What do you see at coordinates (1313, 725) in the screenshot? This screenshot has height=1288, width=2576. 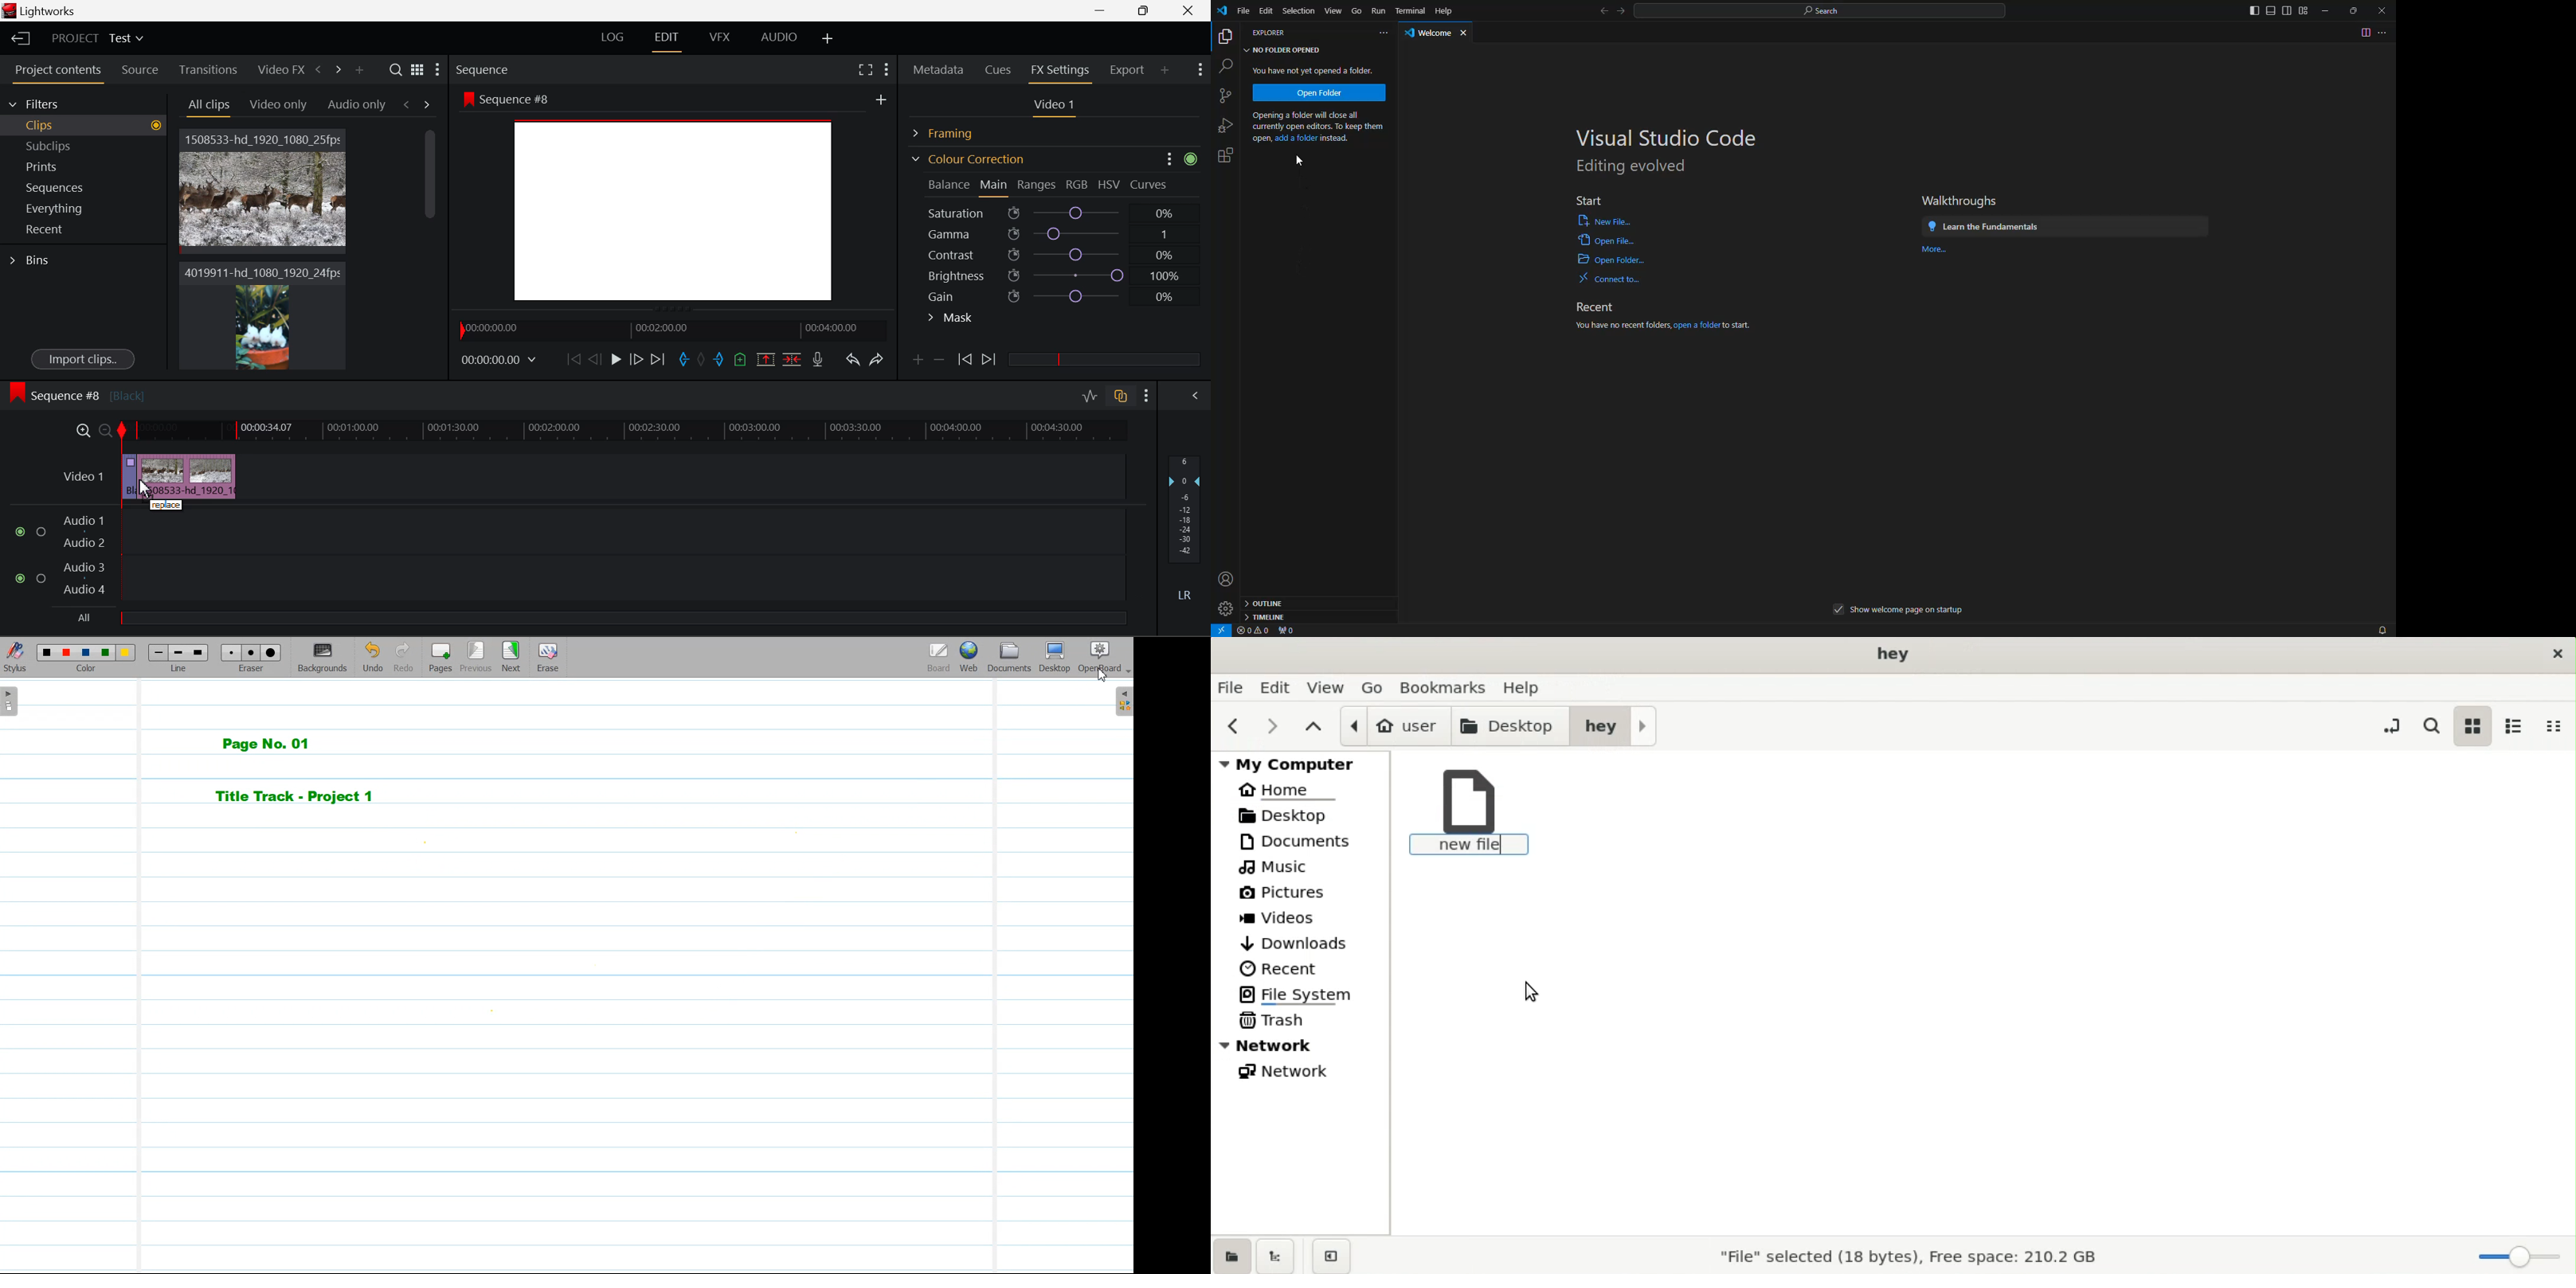 I see `parent folders` at bounding box center [1313, 725].